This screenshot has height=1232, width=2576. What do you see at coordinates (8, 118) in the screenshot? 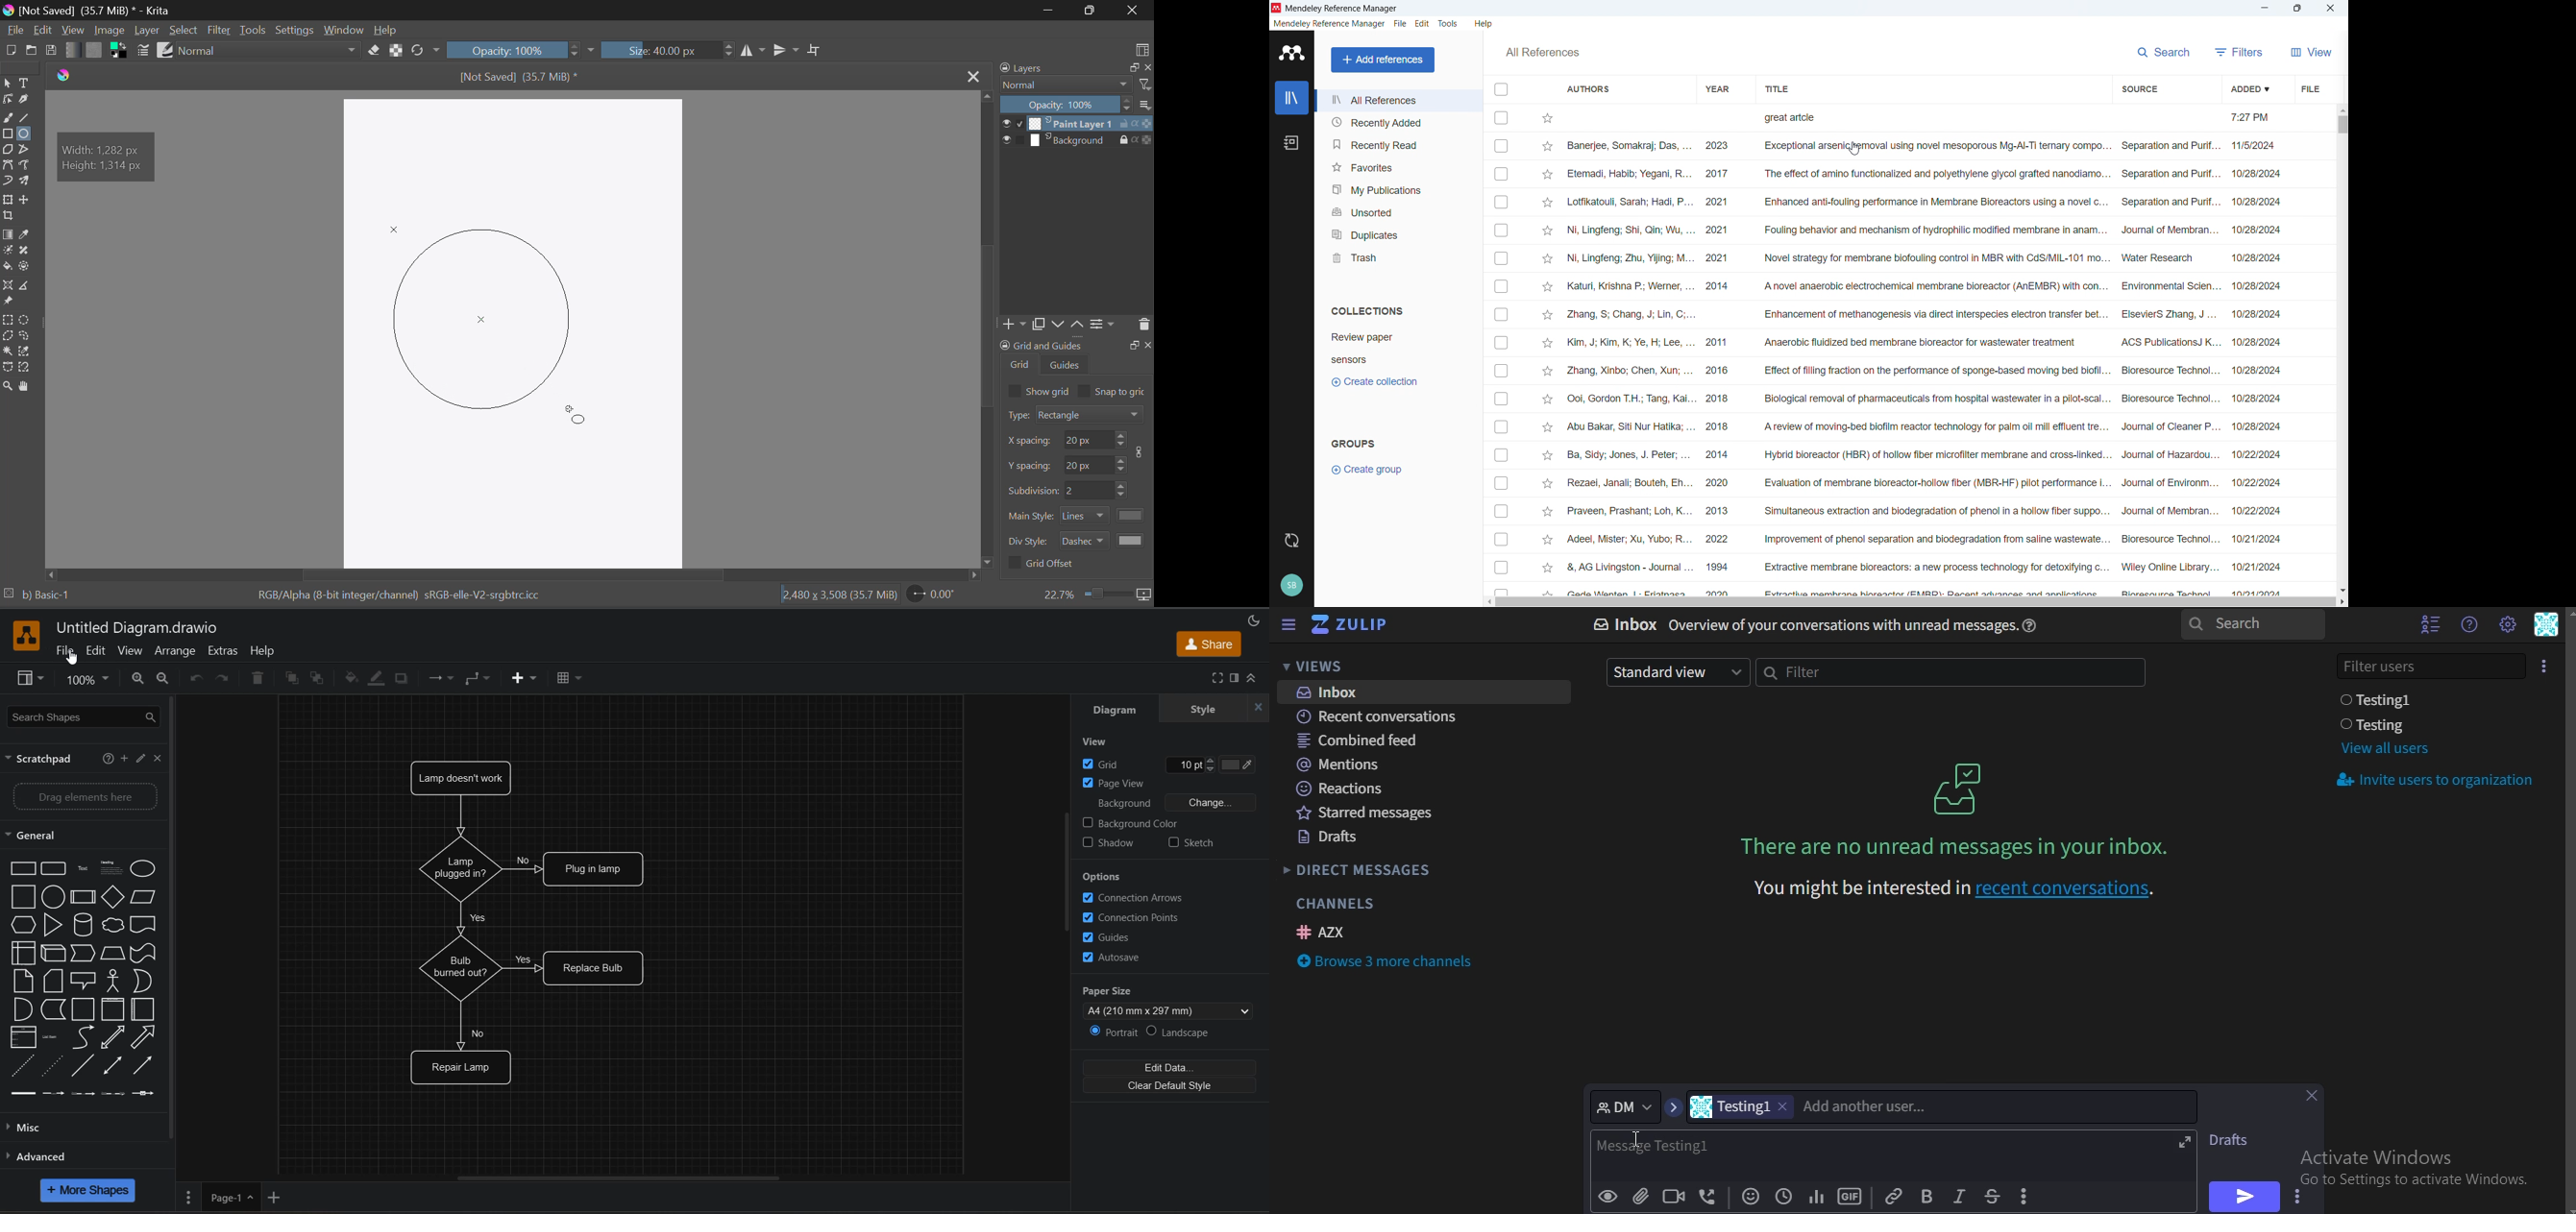
I see `Freehand` at bounding box center [8, 118].